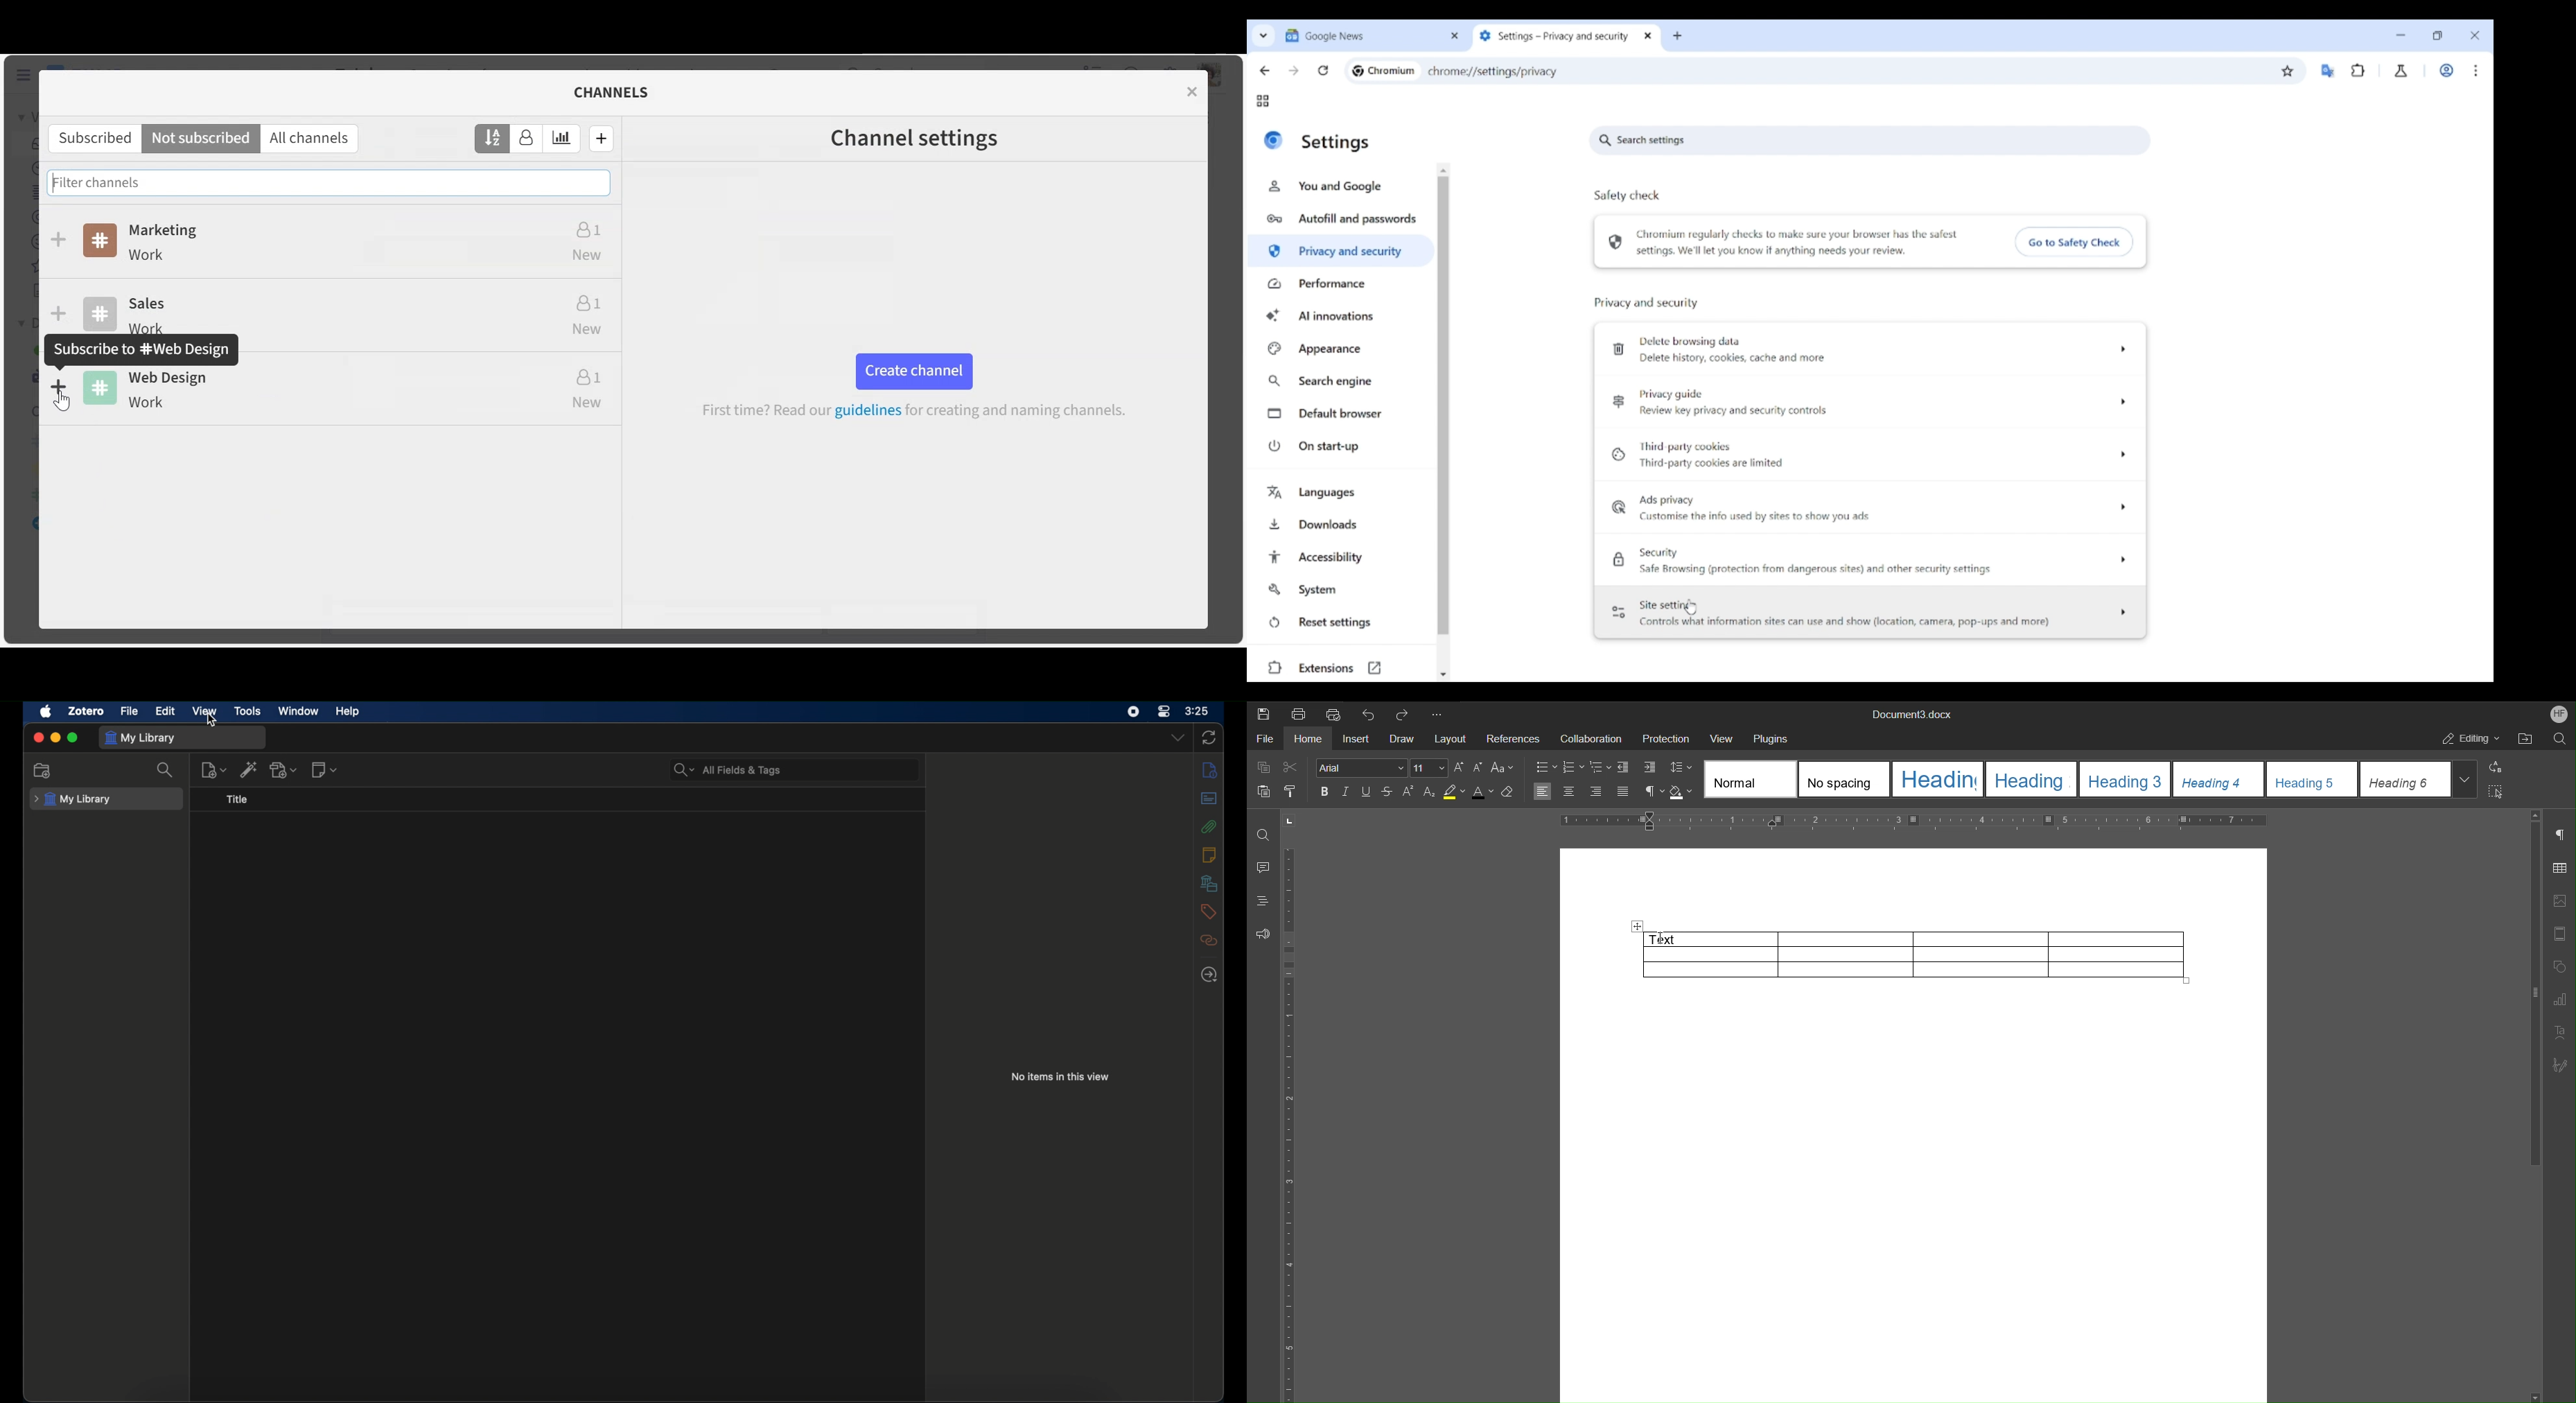  Describe the element at coordinates (1443, 675) in the screenshot. I see `Quick slide to bottom` at that location.